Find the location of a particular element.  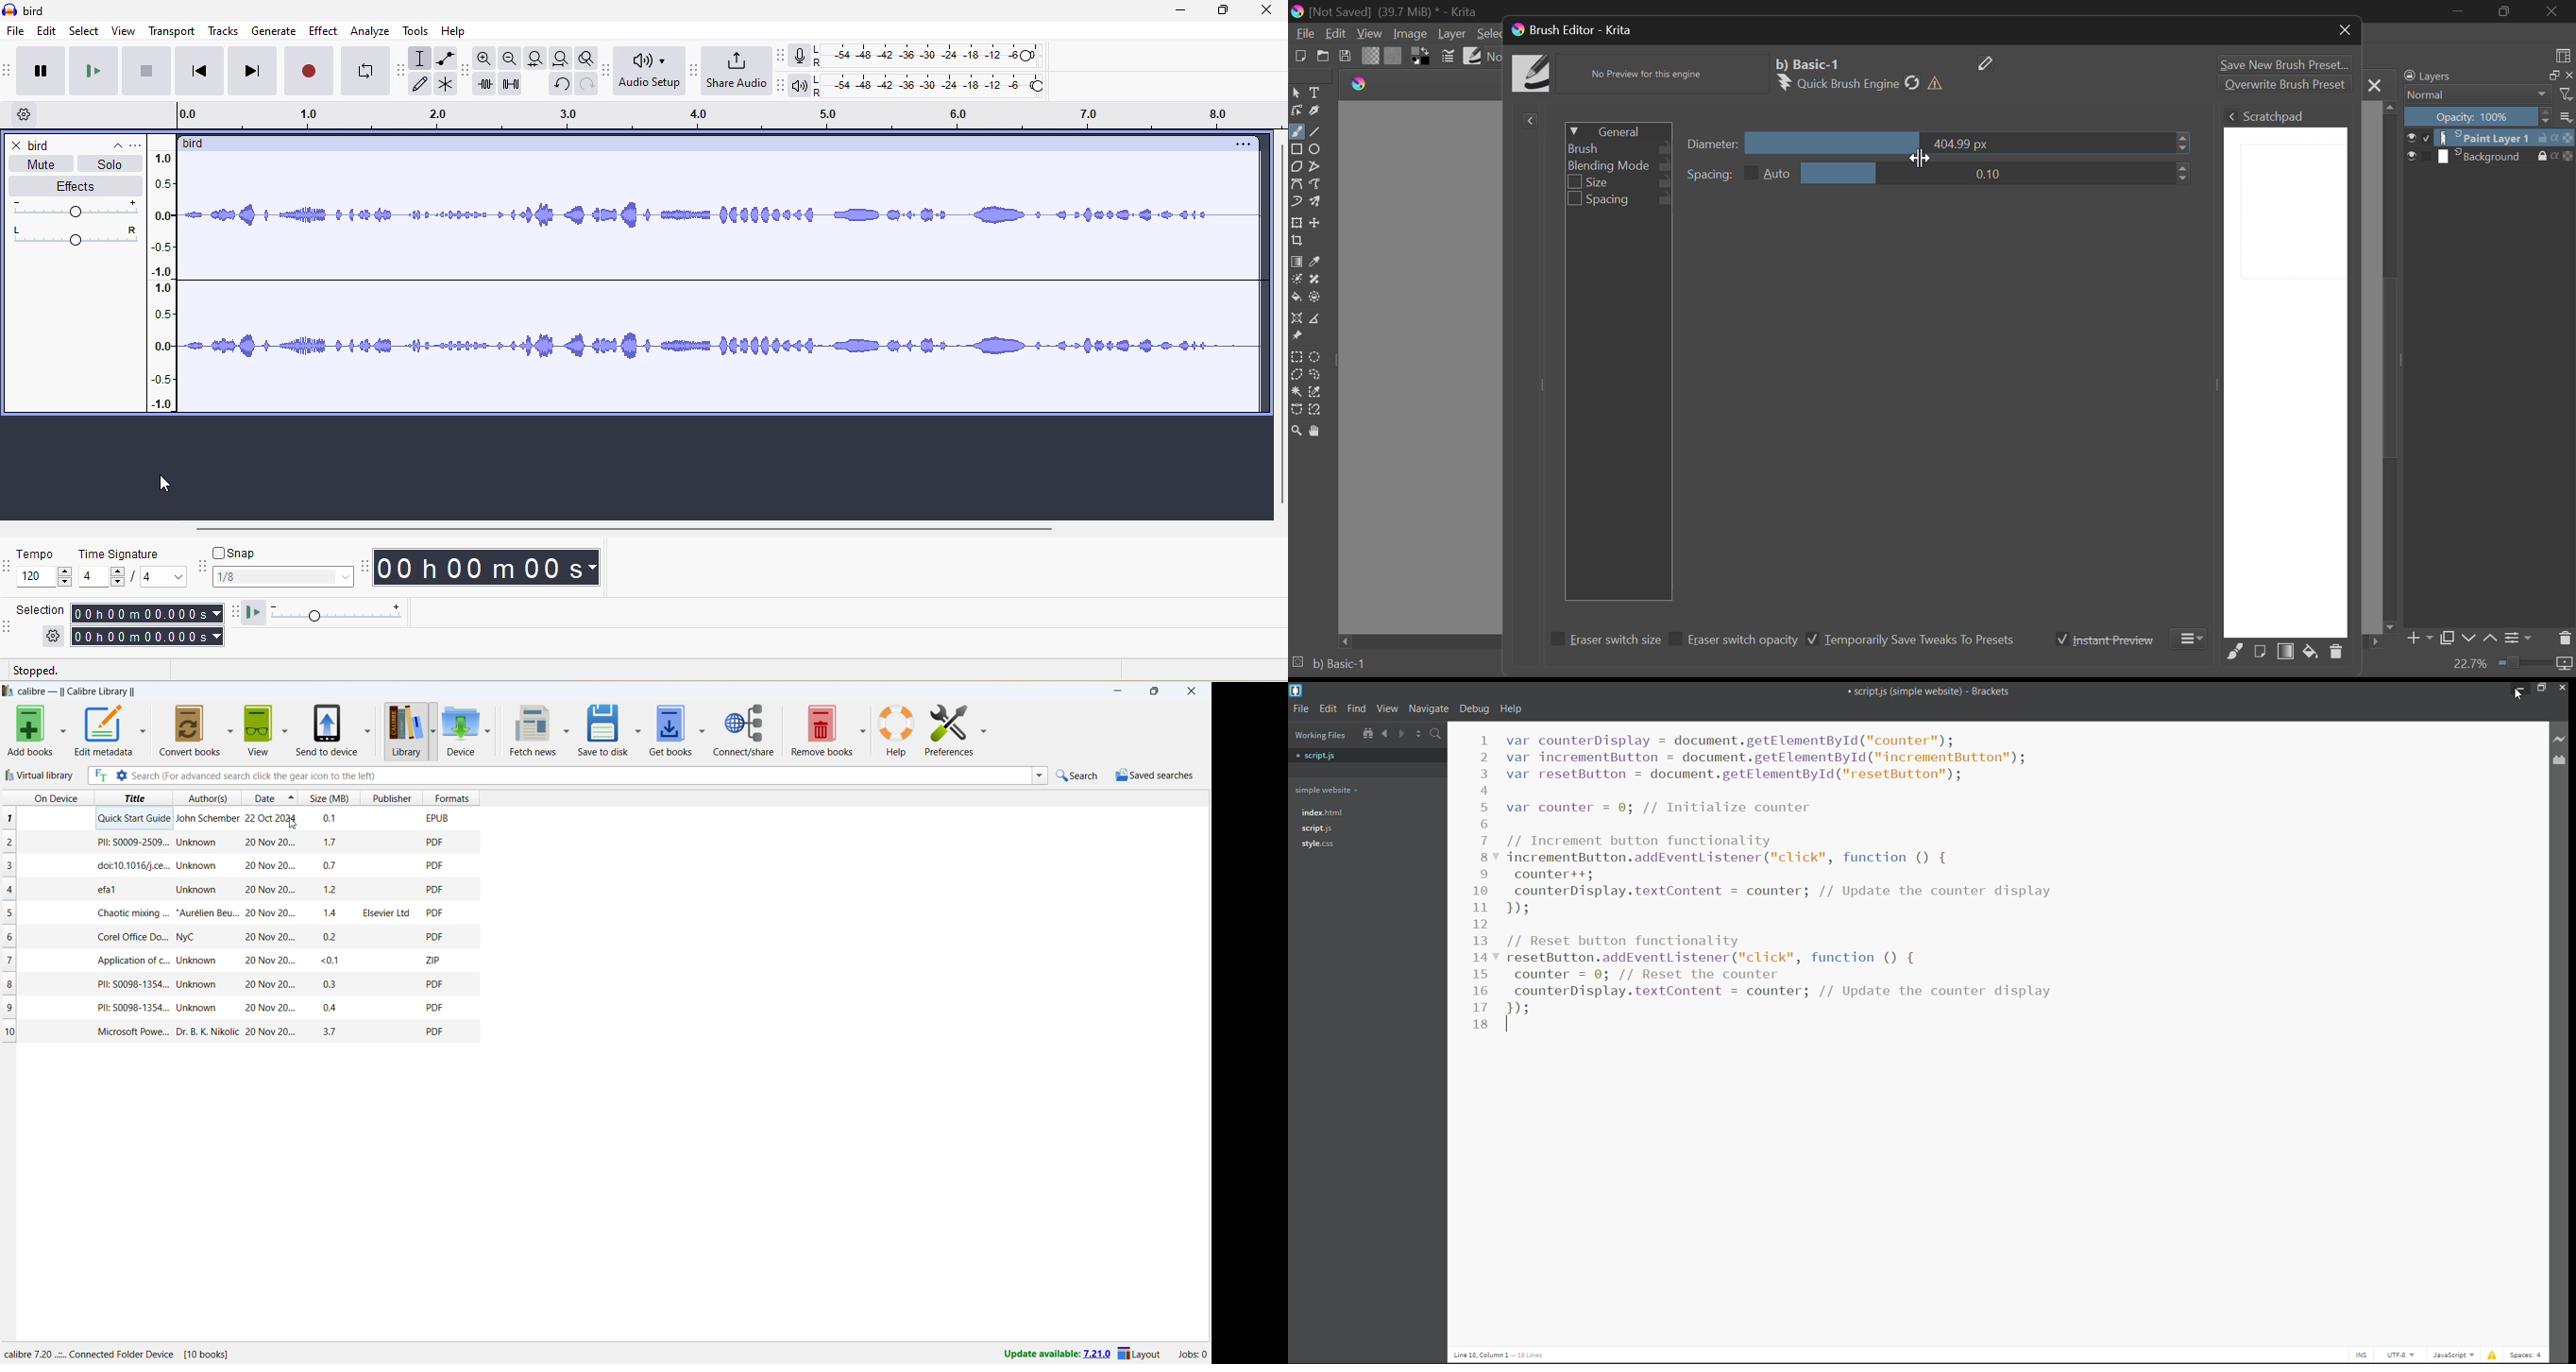

Rectangle Selection is located at coordinates (1297, 356).